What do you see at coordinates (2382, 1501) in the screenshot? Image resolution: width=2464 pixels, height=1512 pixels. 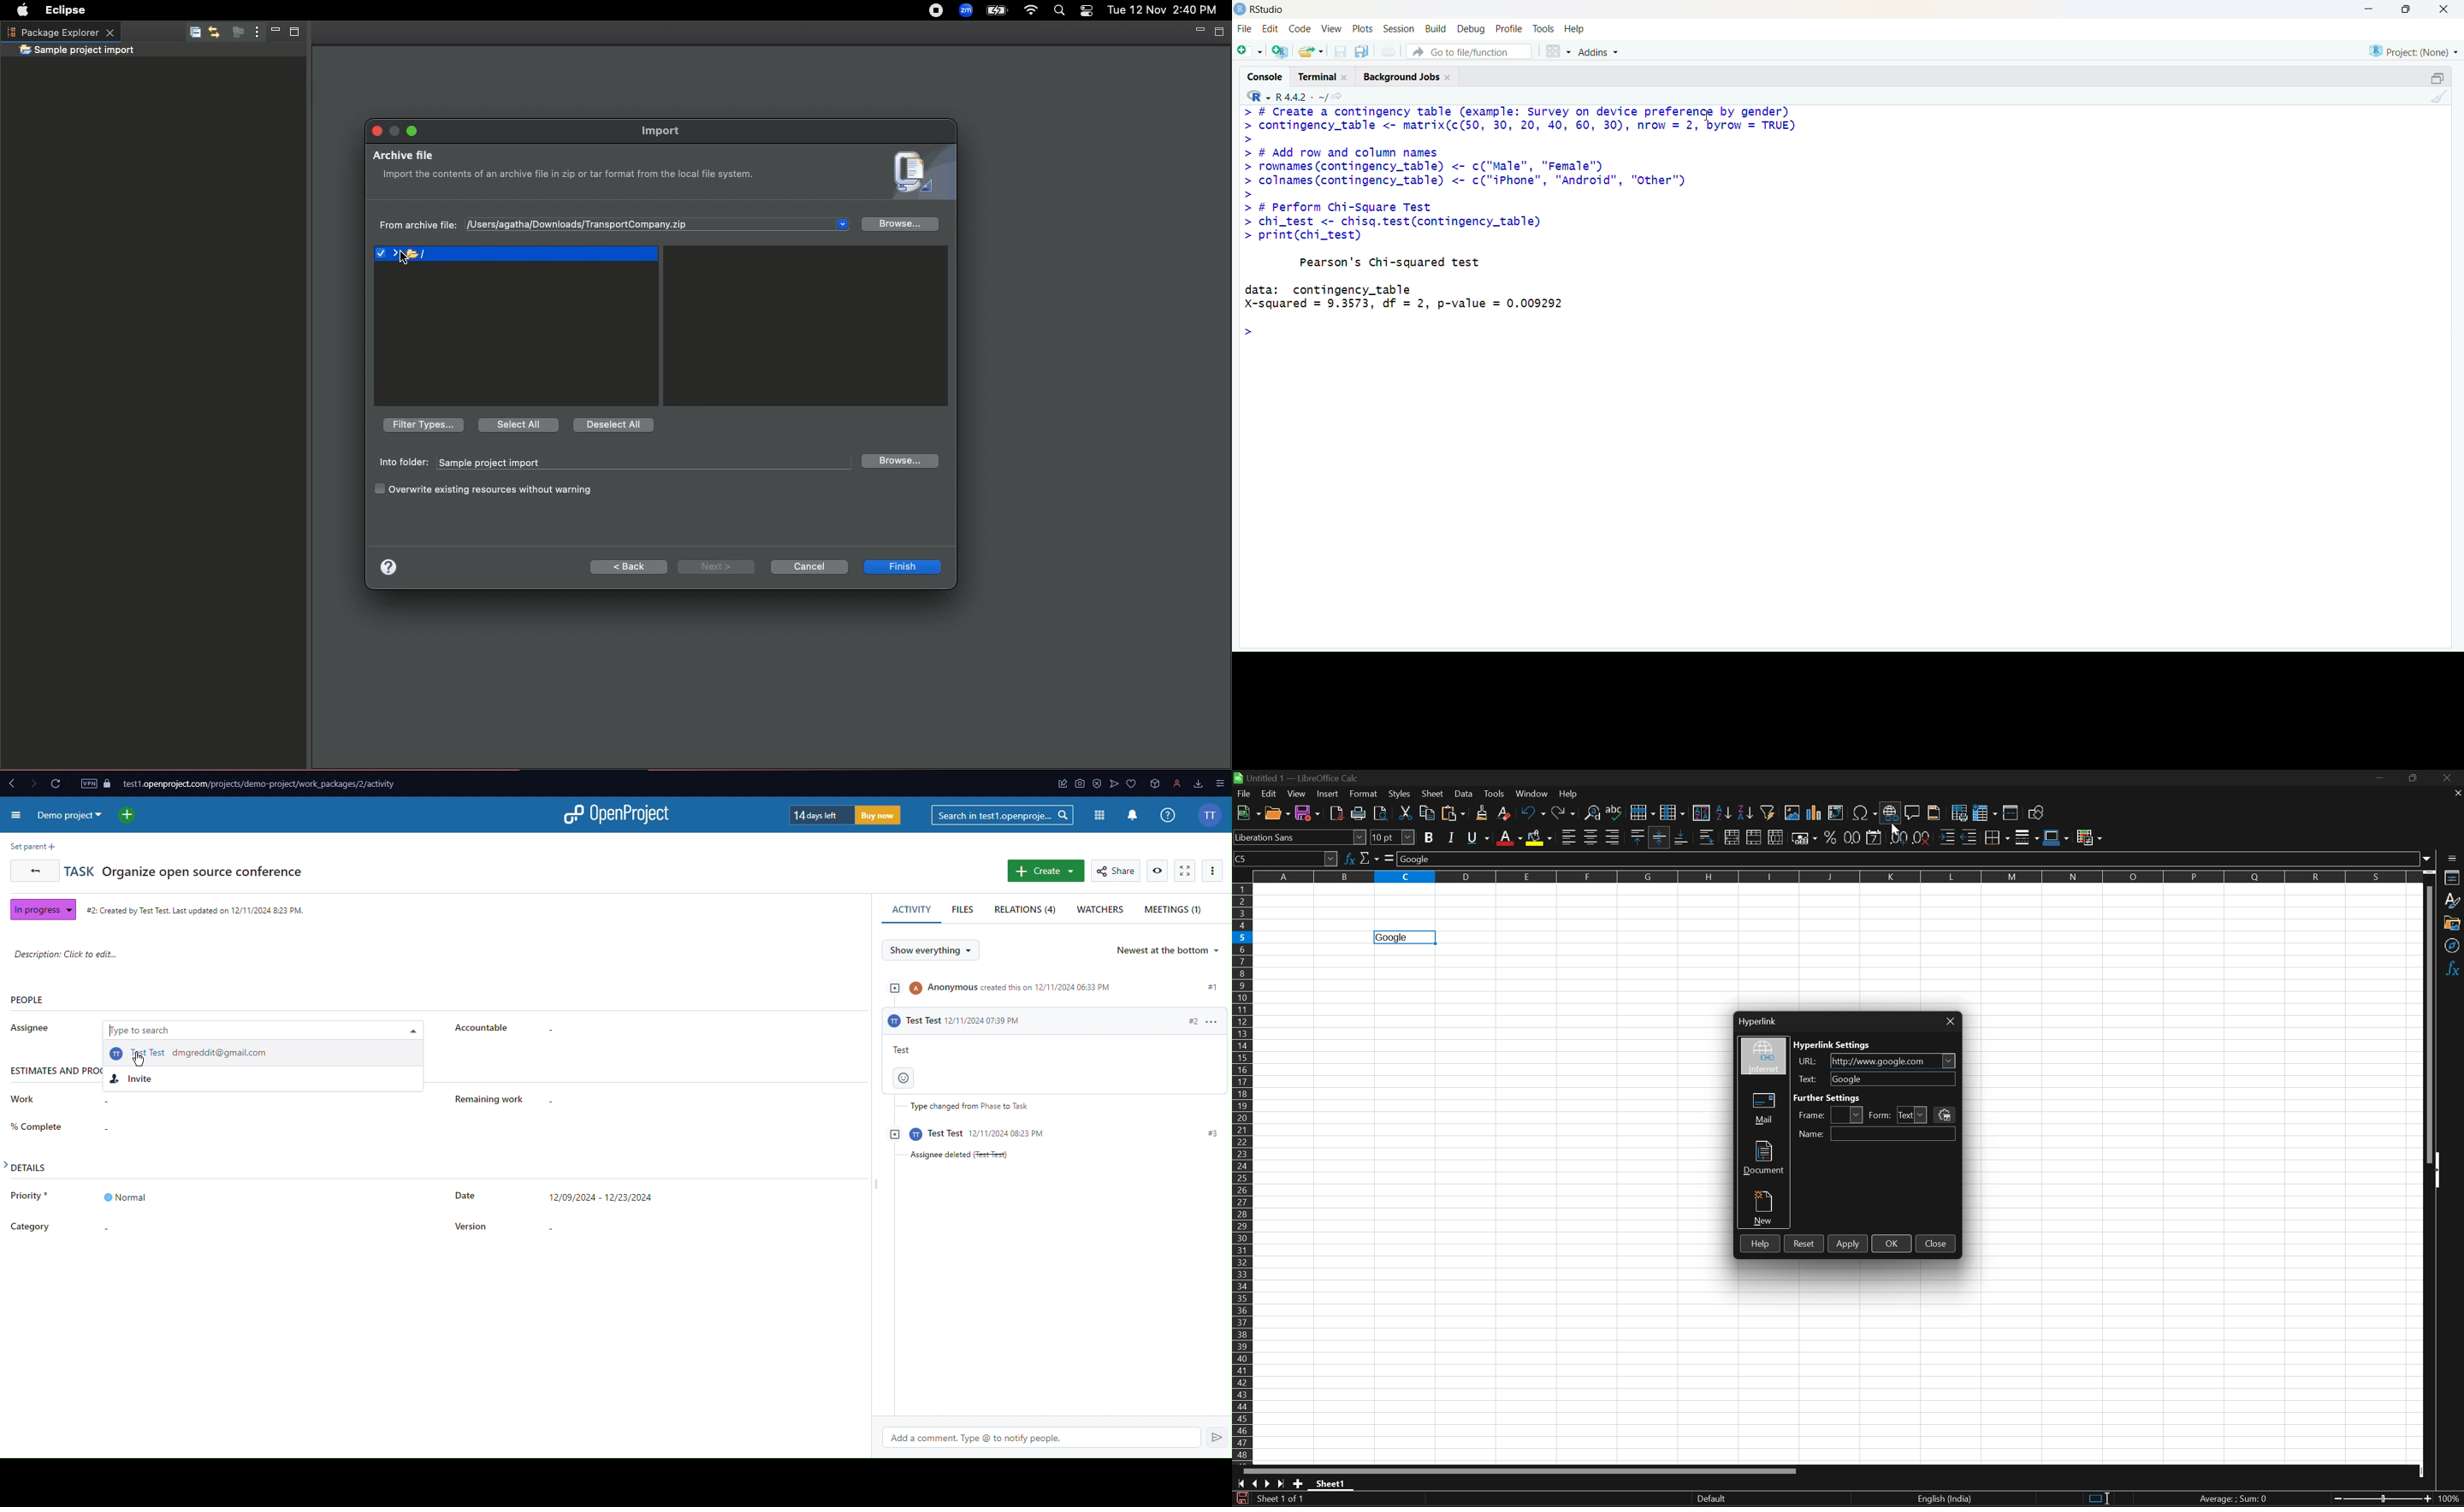 I see `Slider` at bounding box center [2382, 1501].